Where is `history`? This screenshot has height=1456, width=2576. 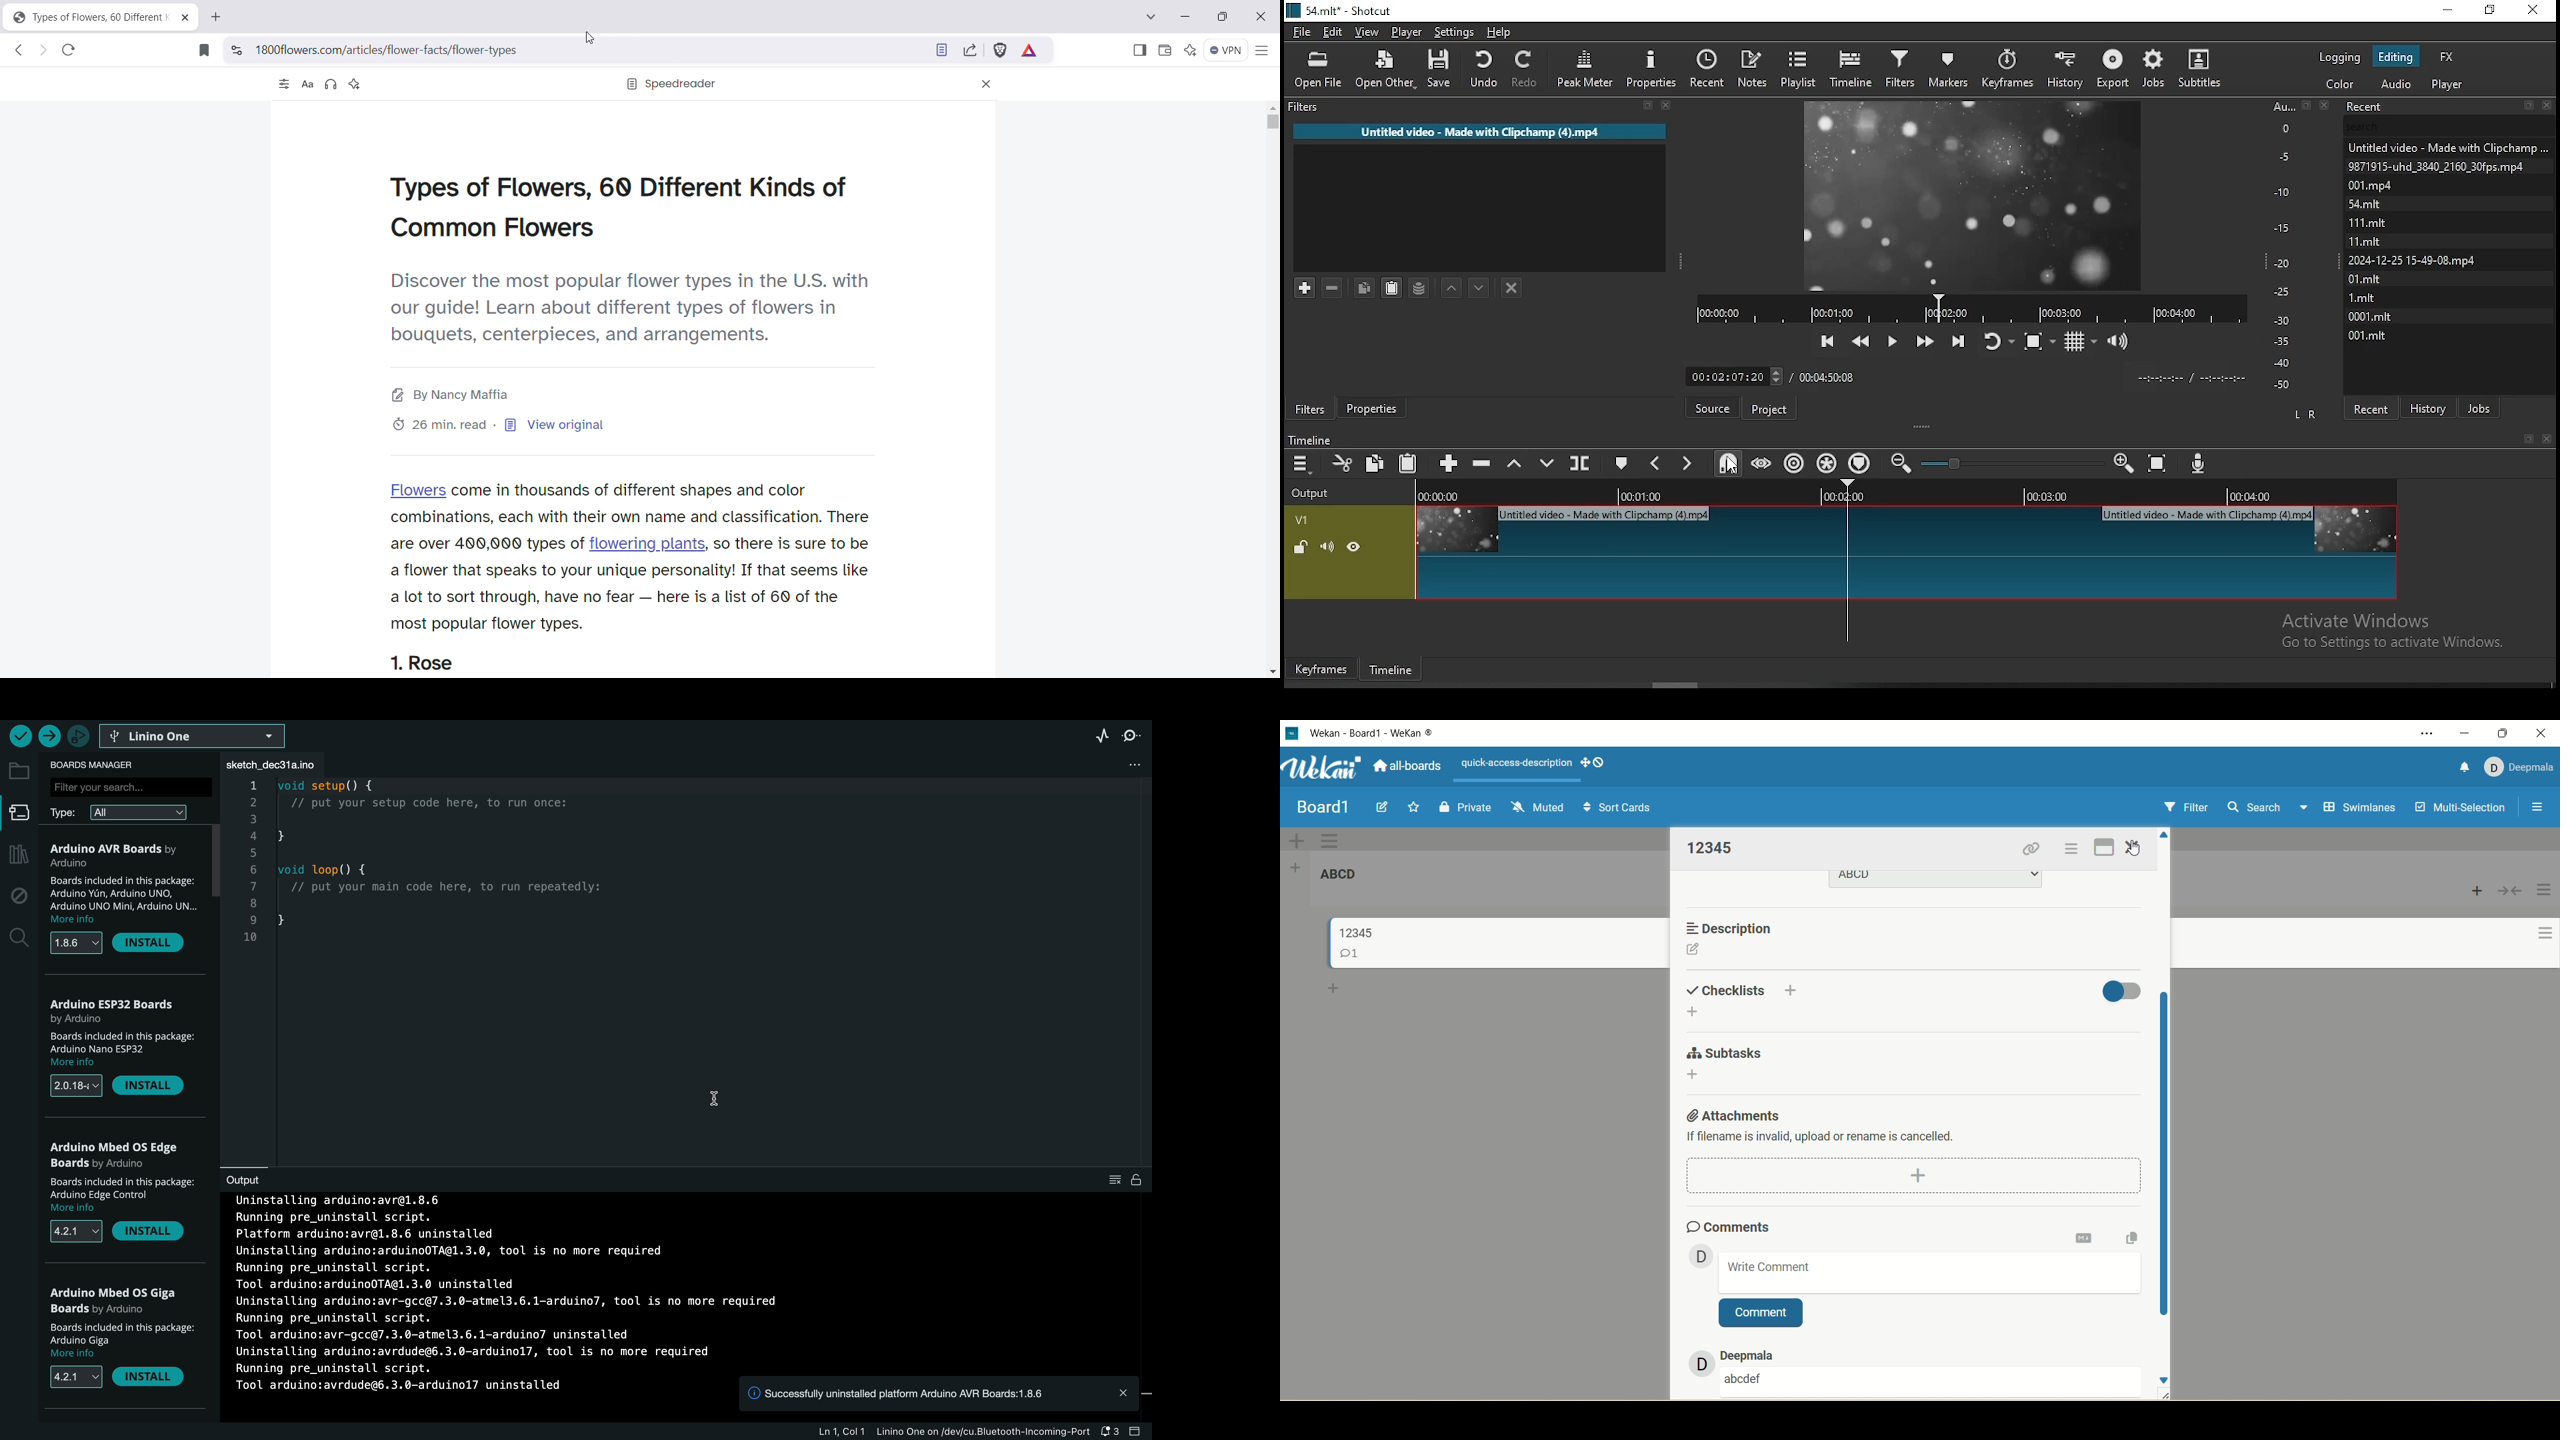 history is located at coordinates (2069, 71).